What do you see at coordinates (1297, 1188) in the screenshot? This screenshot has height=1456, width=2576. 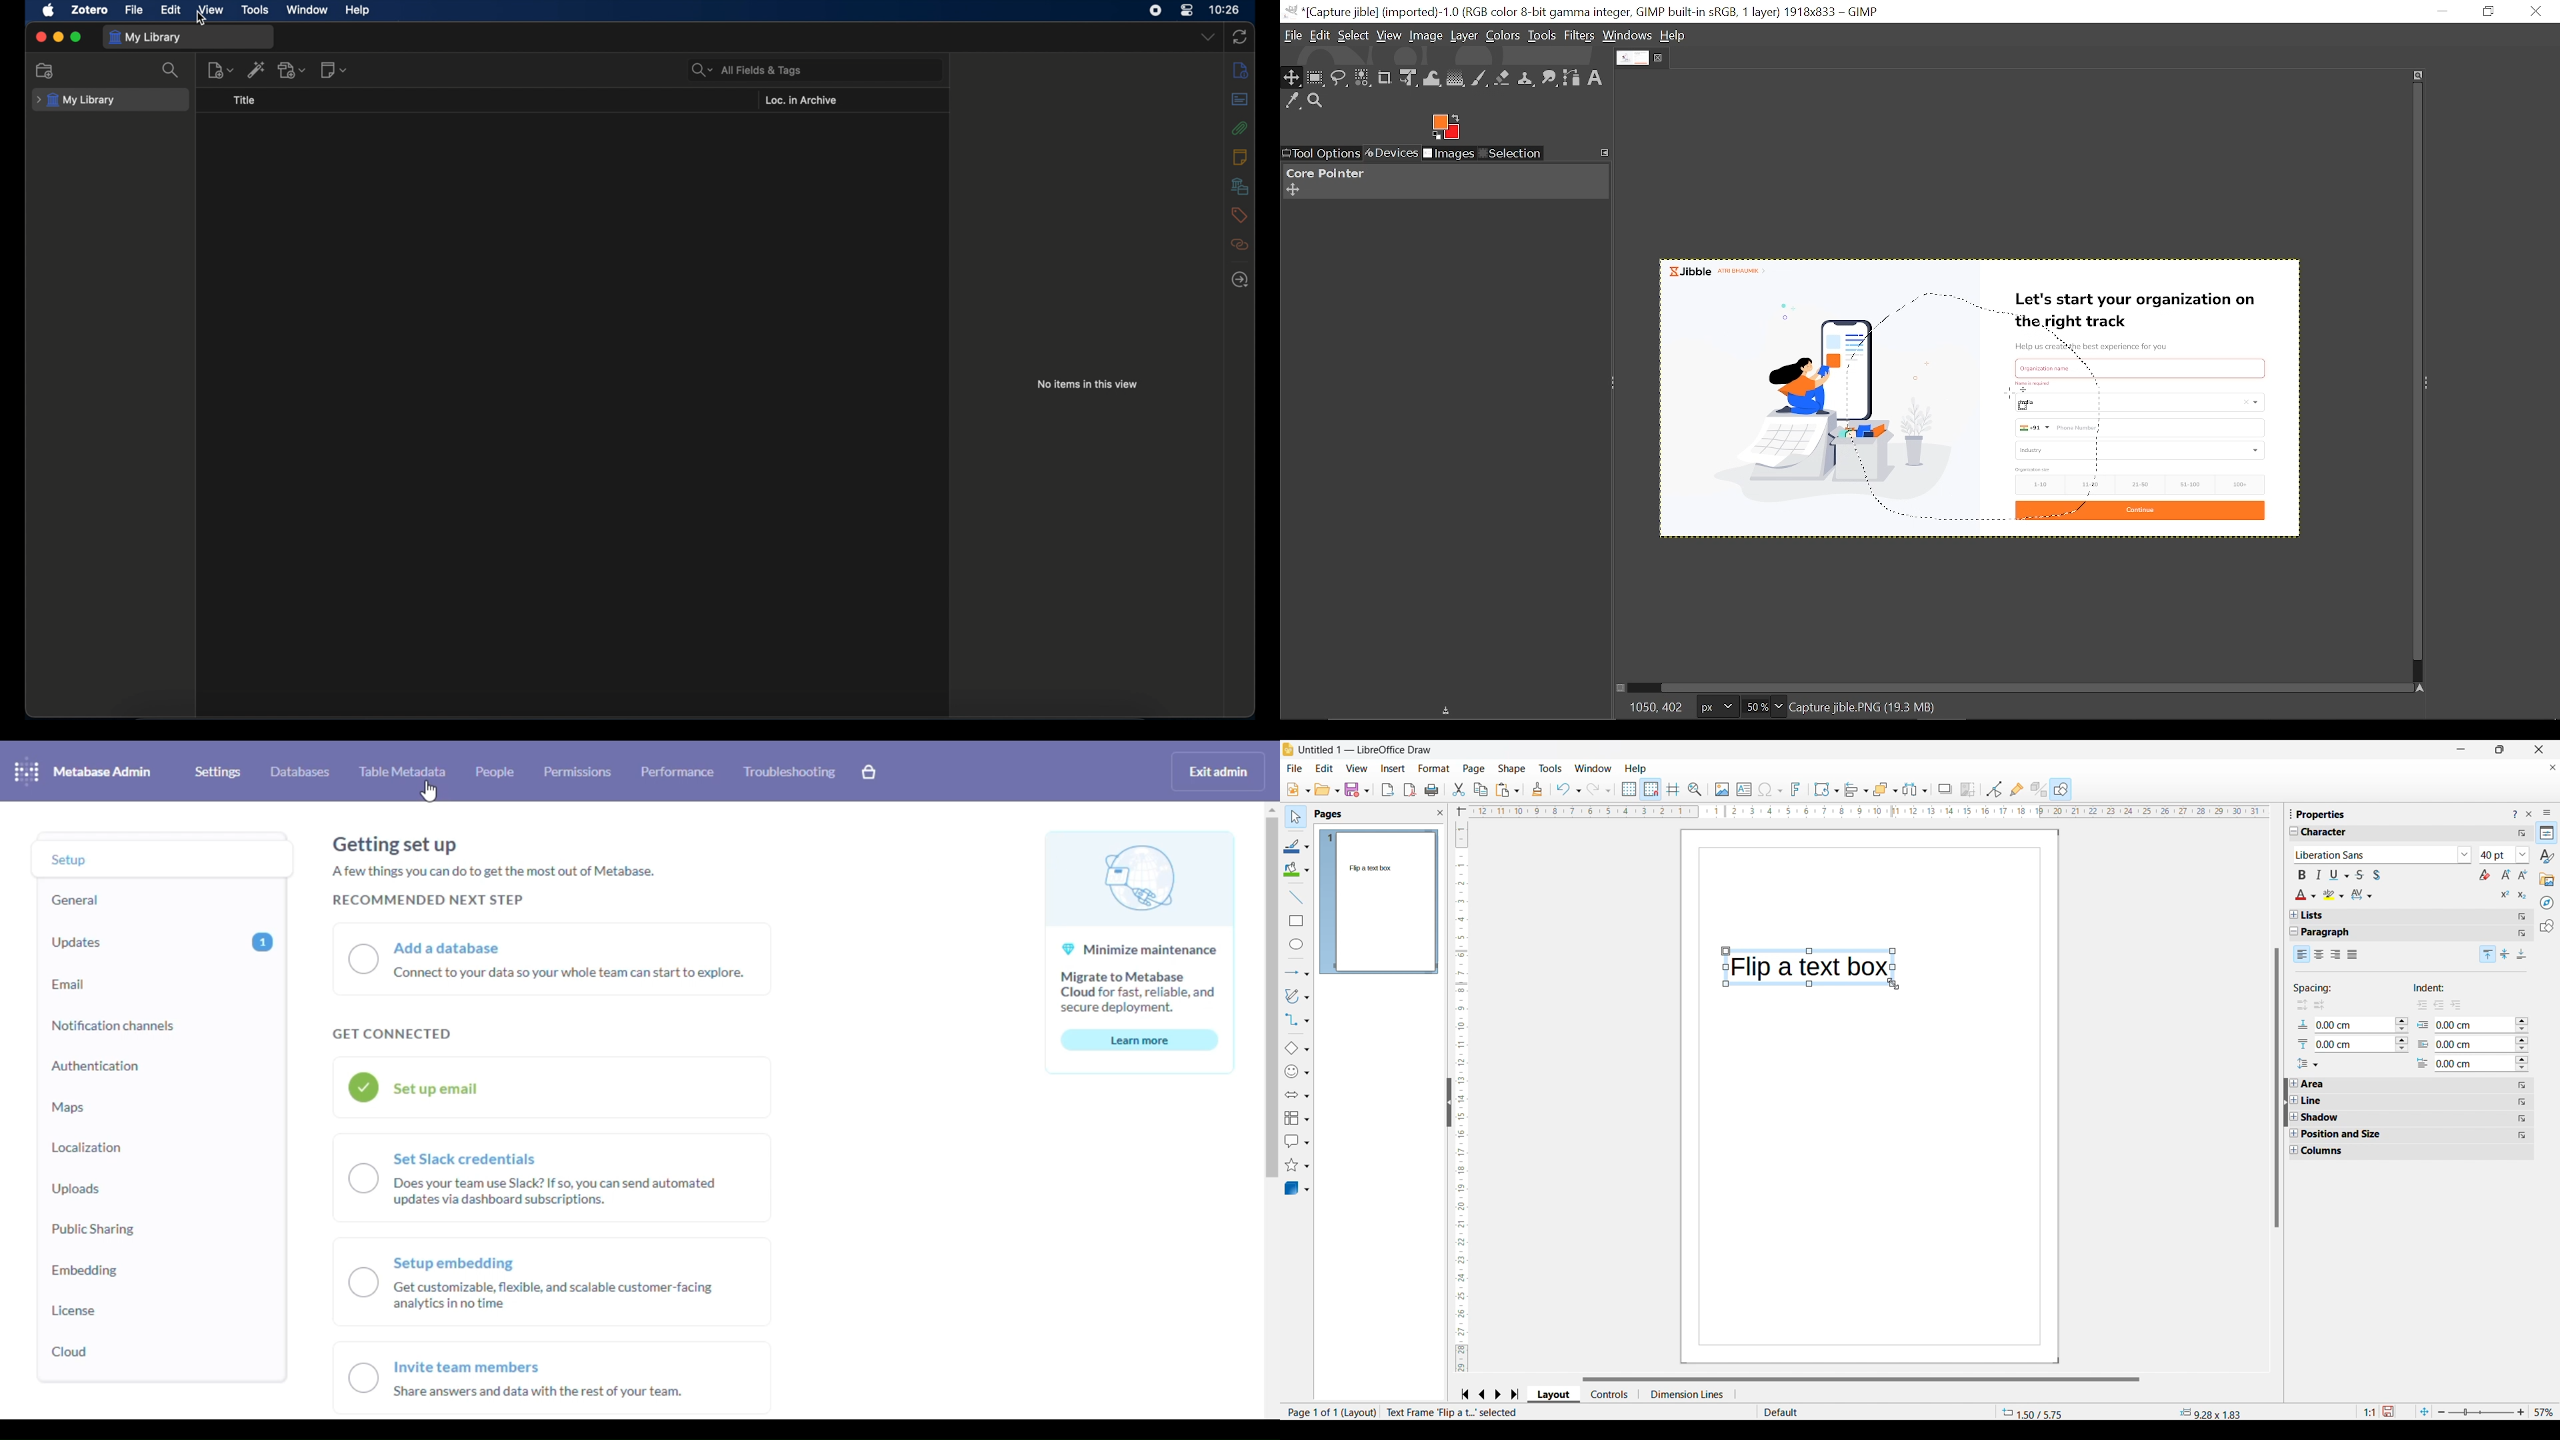 I see `3D object options ` at bounding box center [1297, 1188].